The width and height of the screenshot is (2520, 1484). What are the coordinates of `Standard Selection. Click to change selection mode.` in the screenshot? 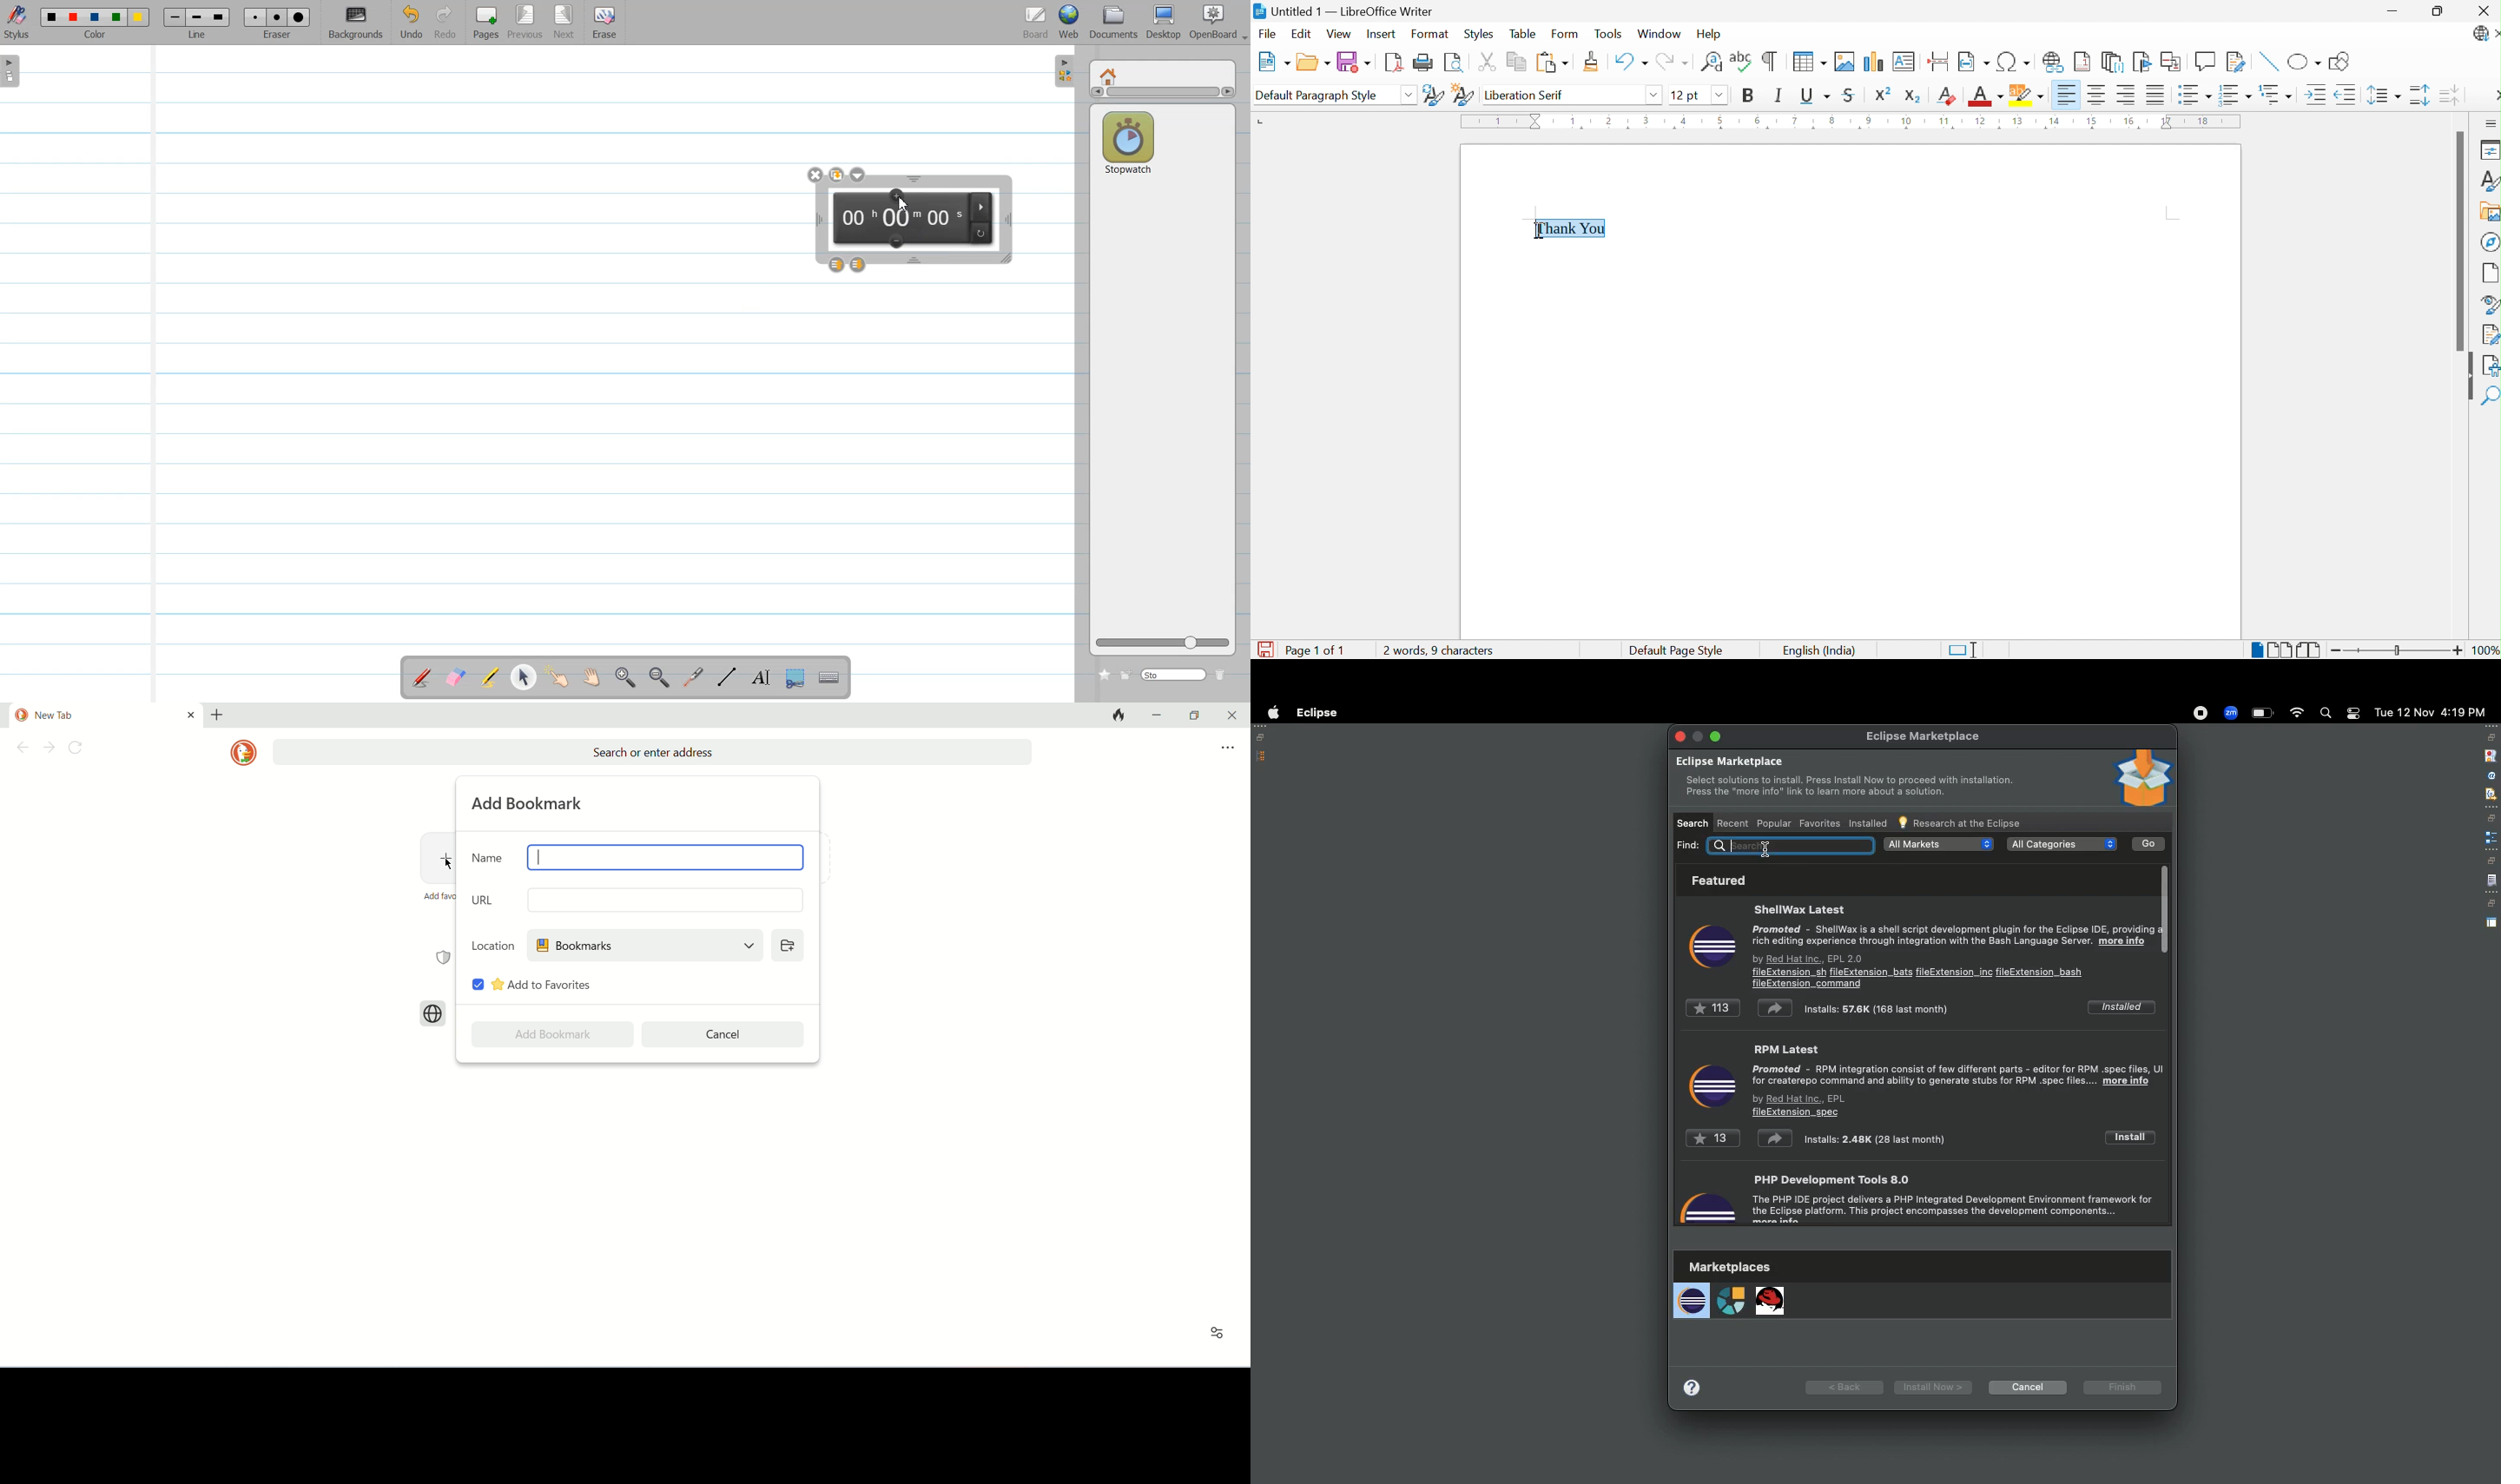 It's located at (1963, 649).